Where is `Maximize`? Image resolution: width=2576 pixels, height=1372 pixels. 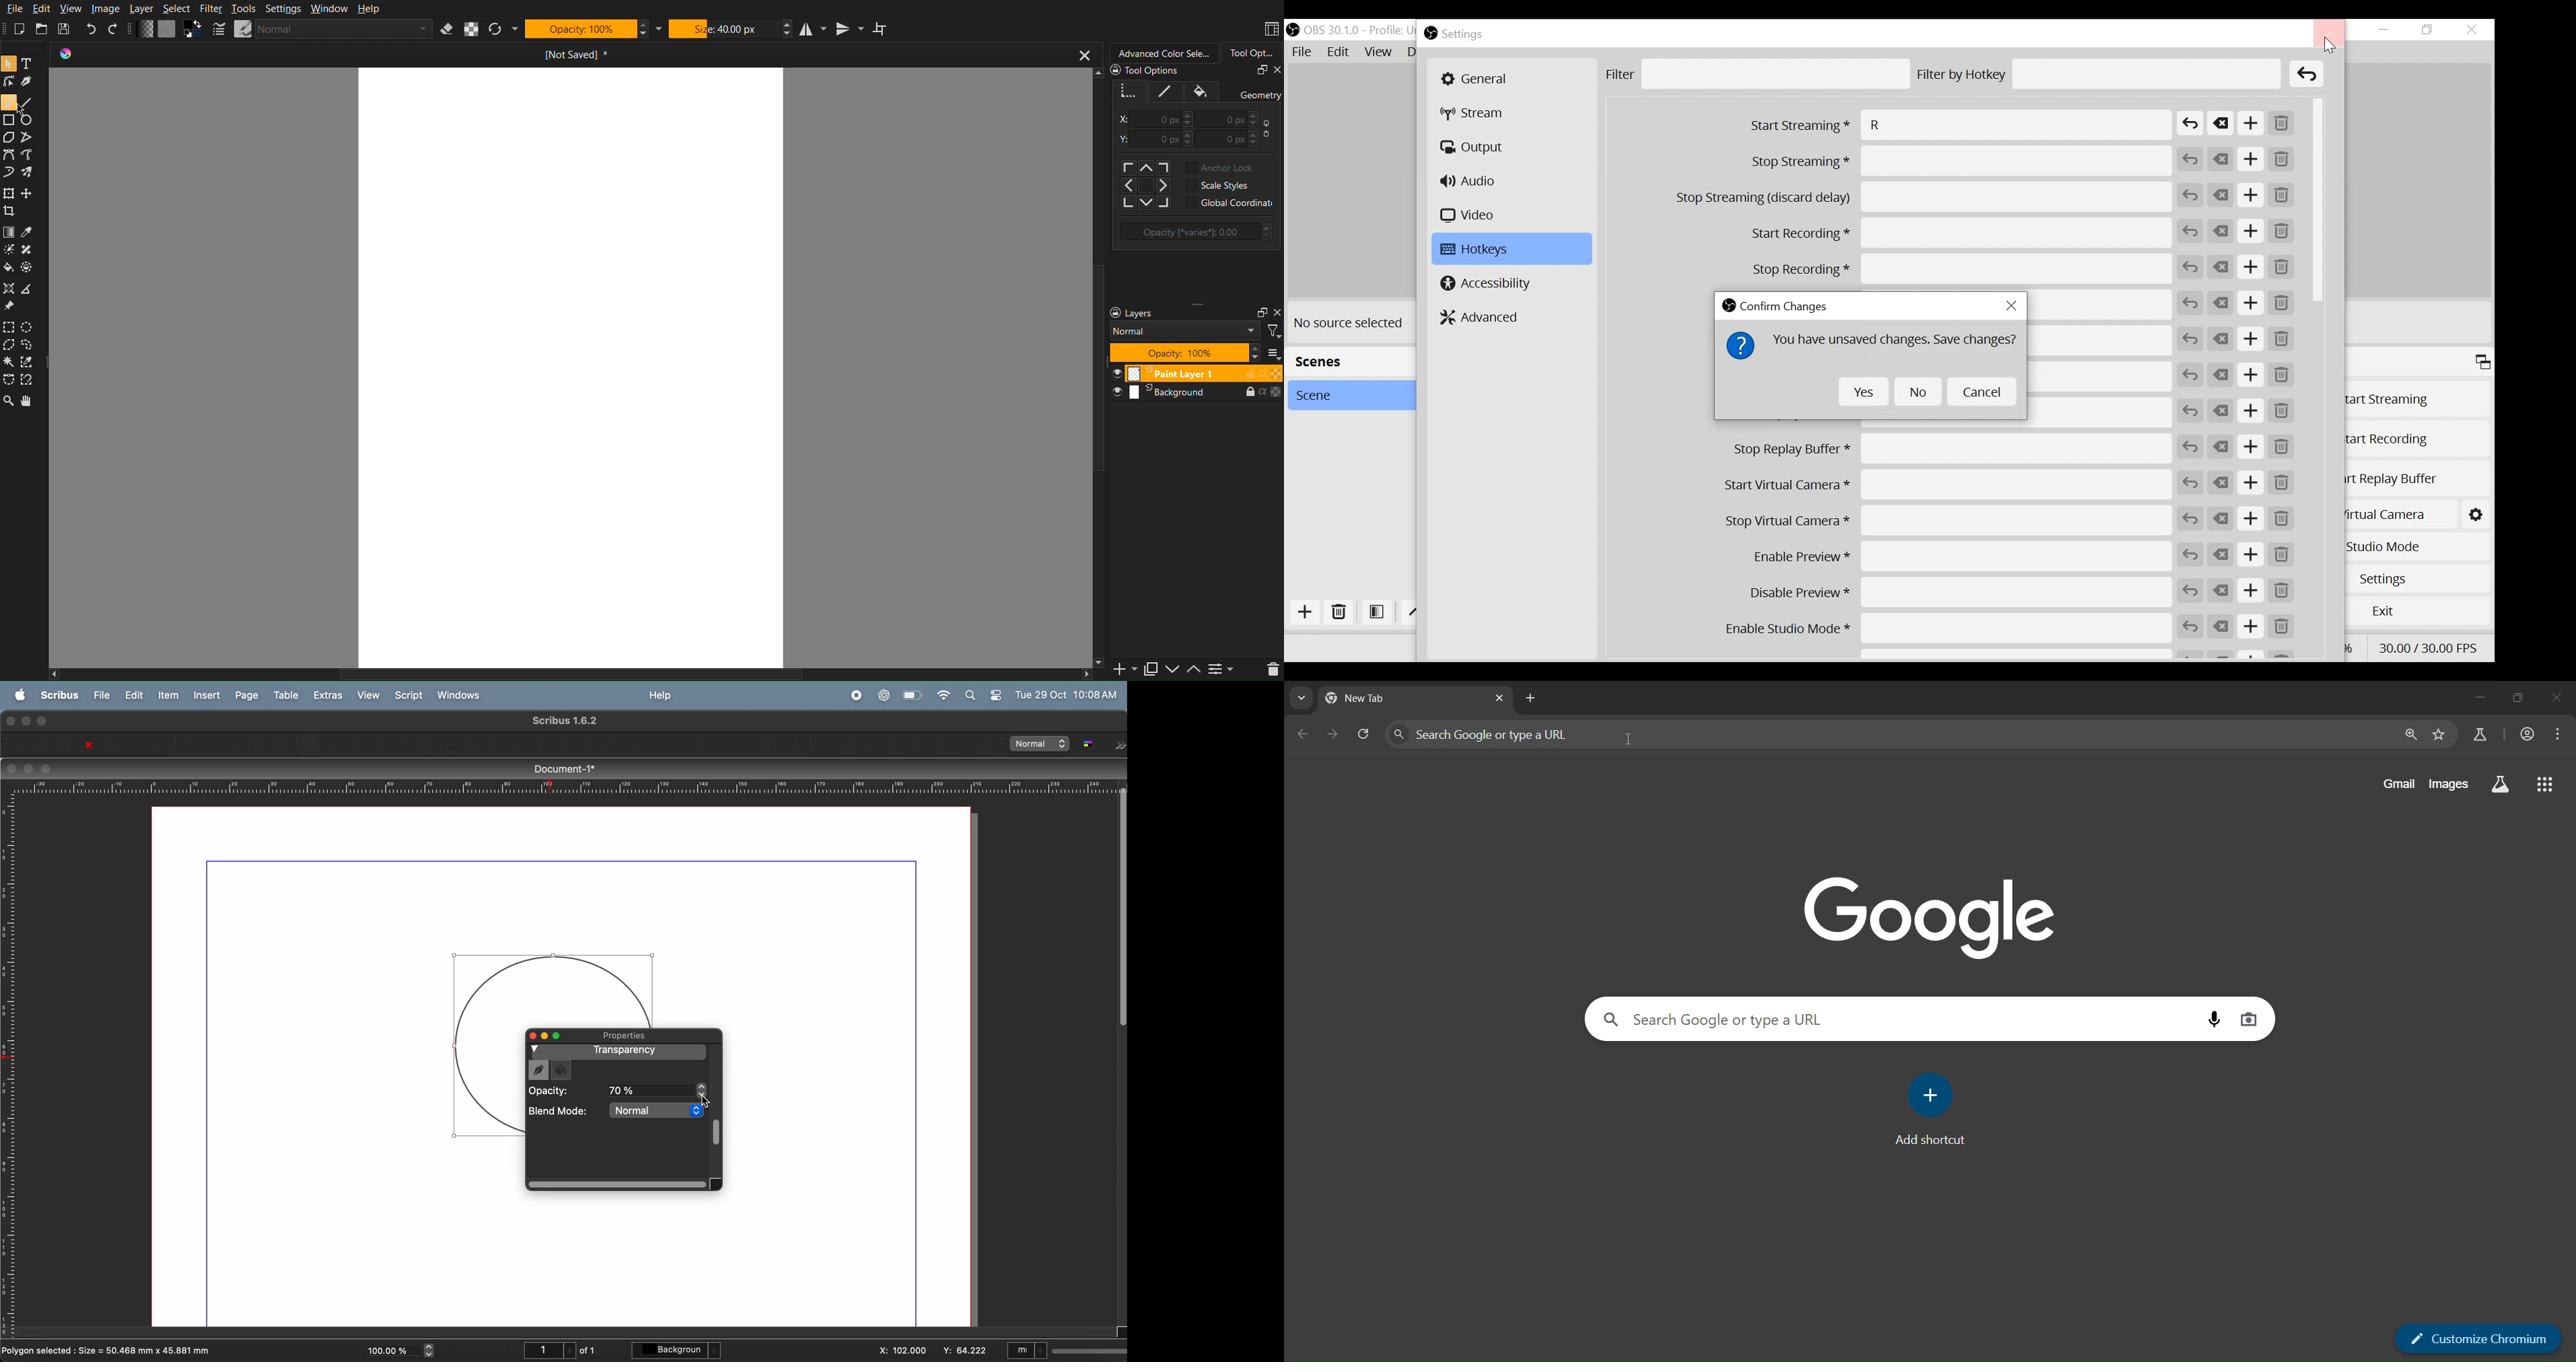 Maximize is located at coordinates (2482, 363).